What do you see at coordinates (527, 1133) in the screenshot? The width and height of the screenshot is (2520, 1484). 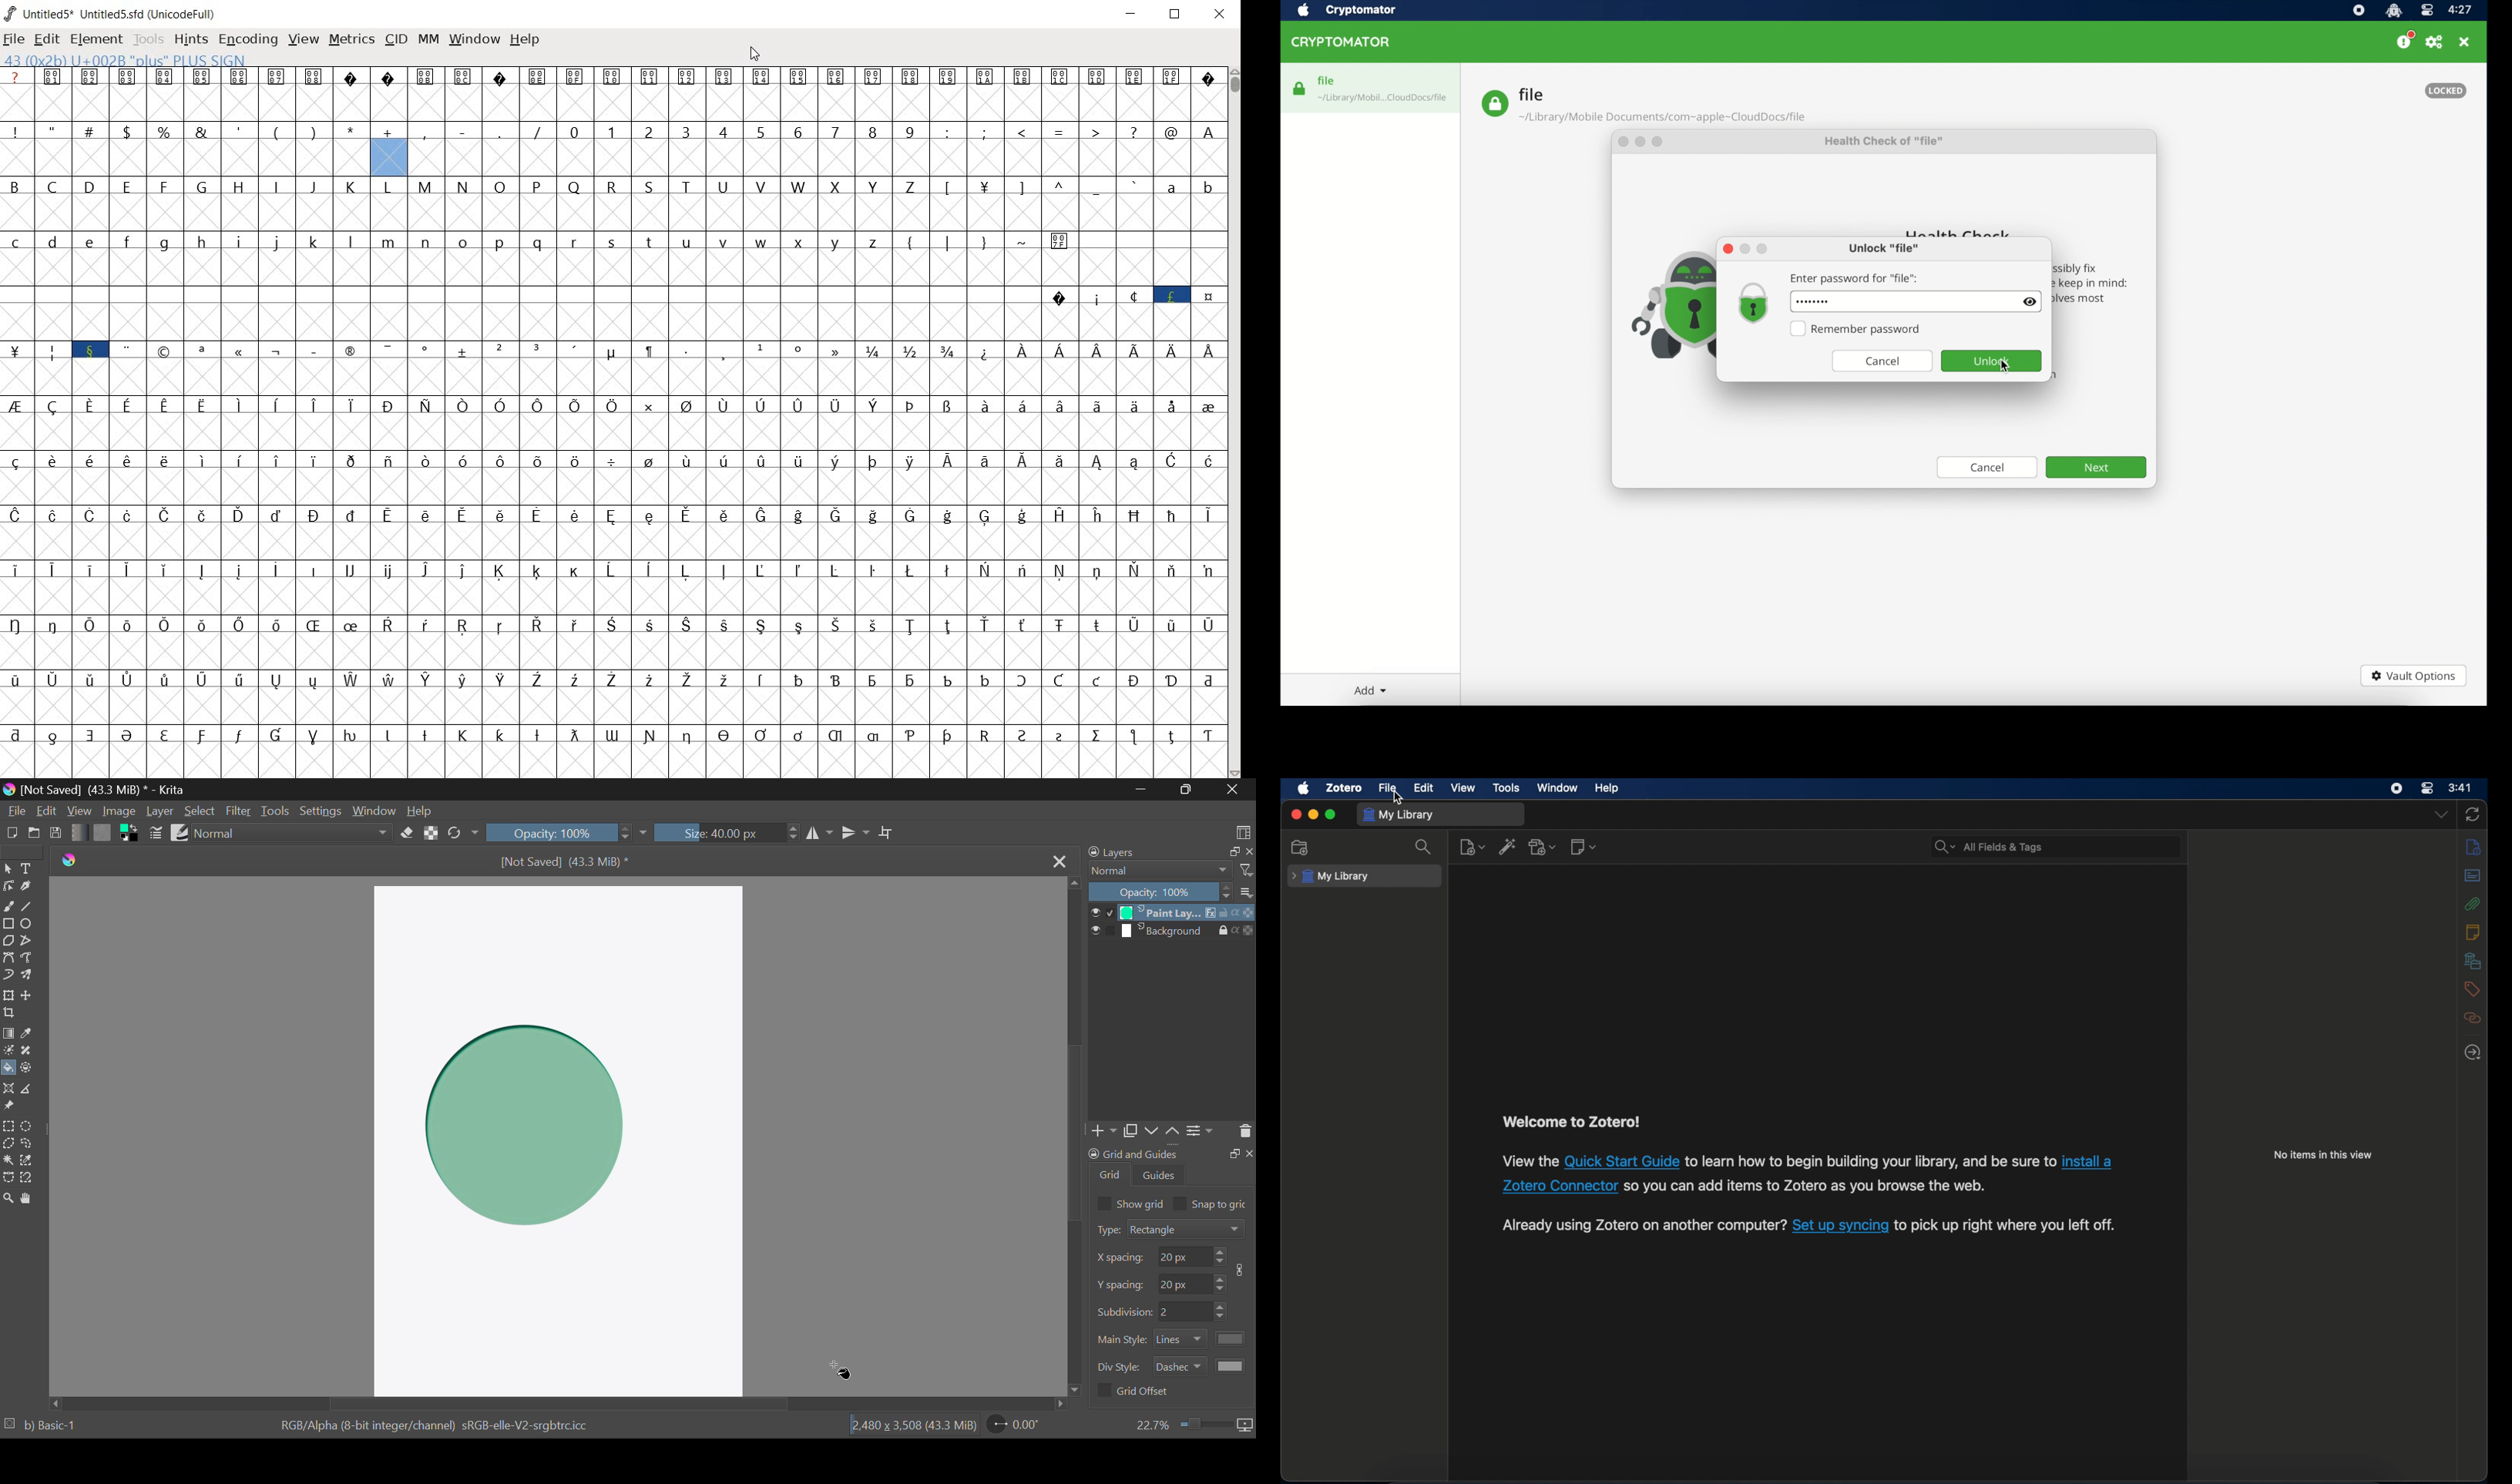 I see `Shadow generated in shape` at bounding box center [527, 1133].